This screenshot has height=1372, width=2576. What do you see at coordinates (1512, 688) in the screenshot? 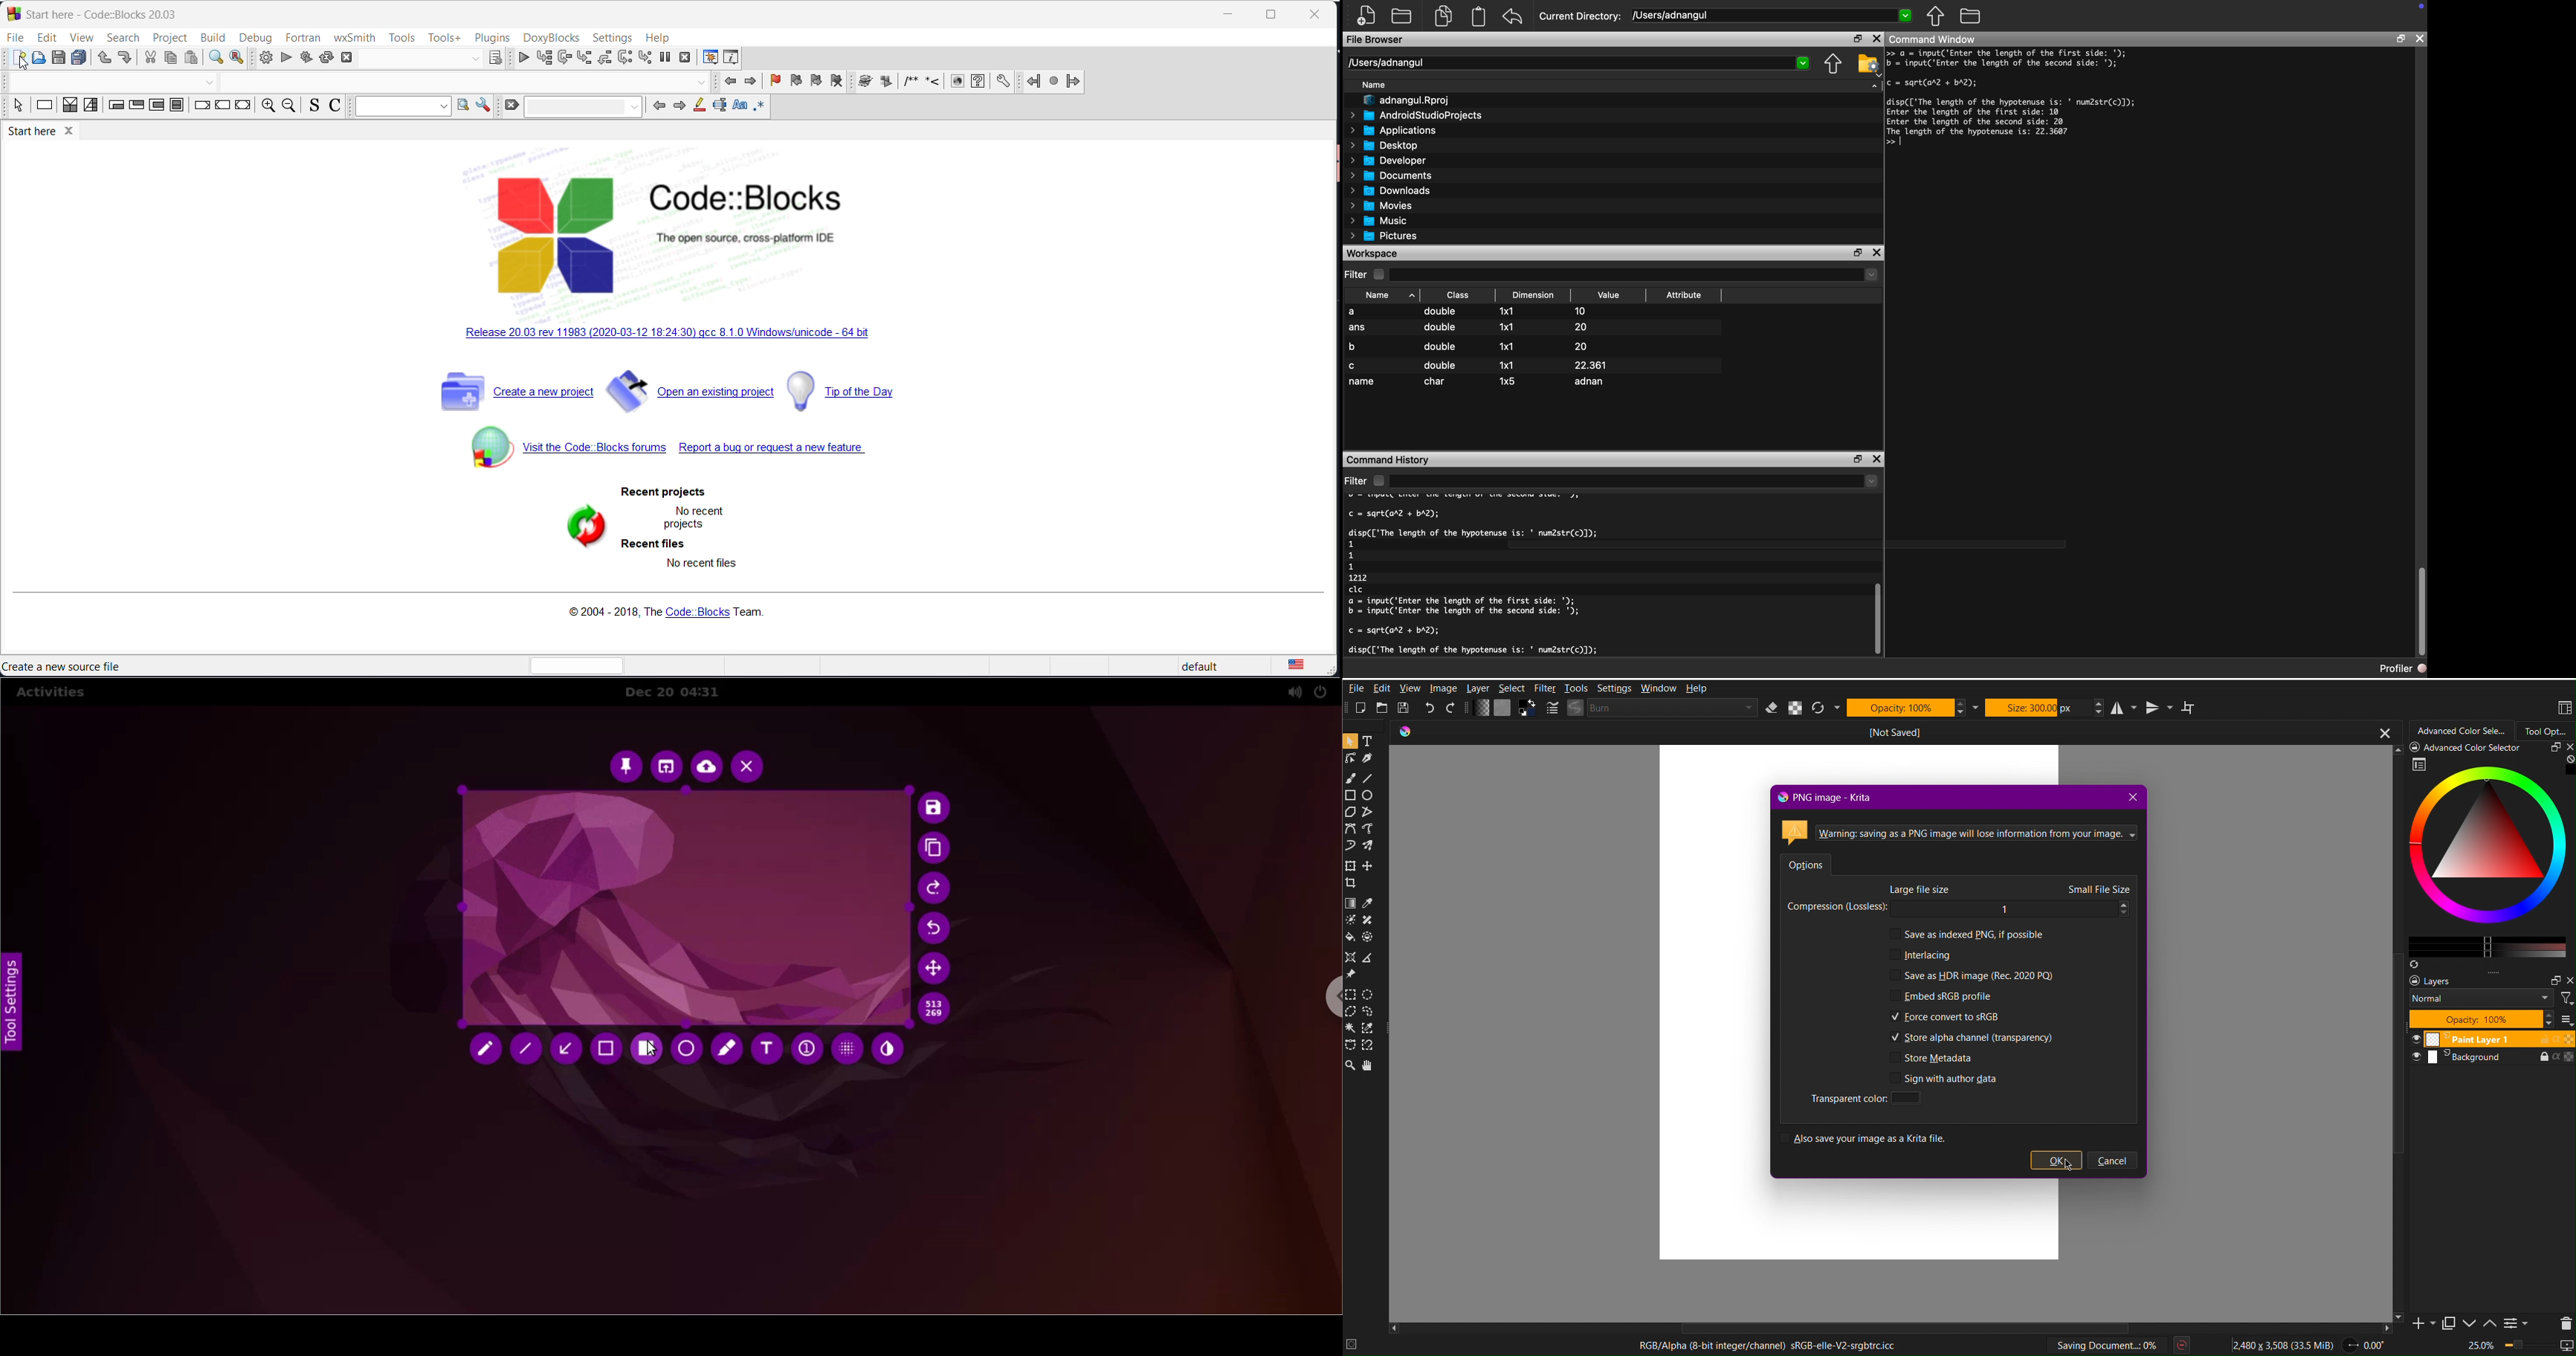
I see `Select` at bounding box center [1512, 688].